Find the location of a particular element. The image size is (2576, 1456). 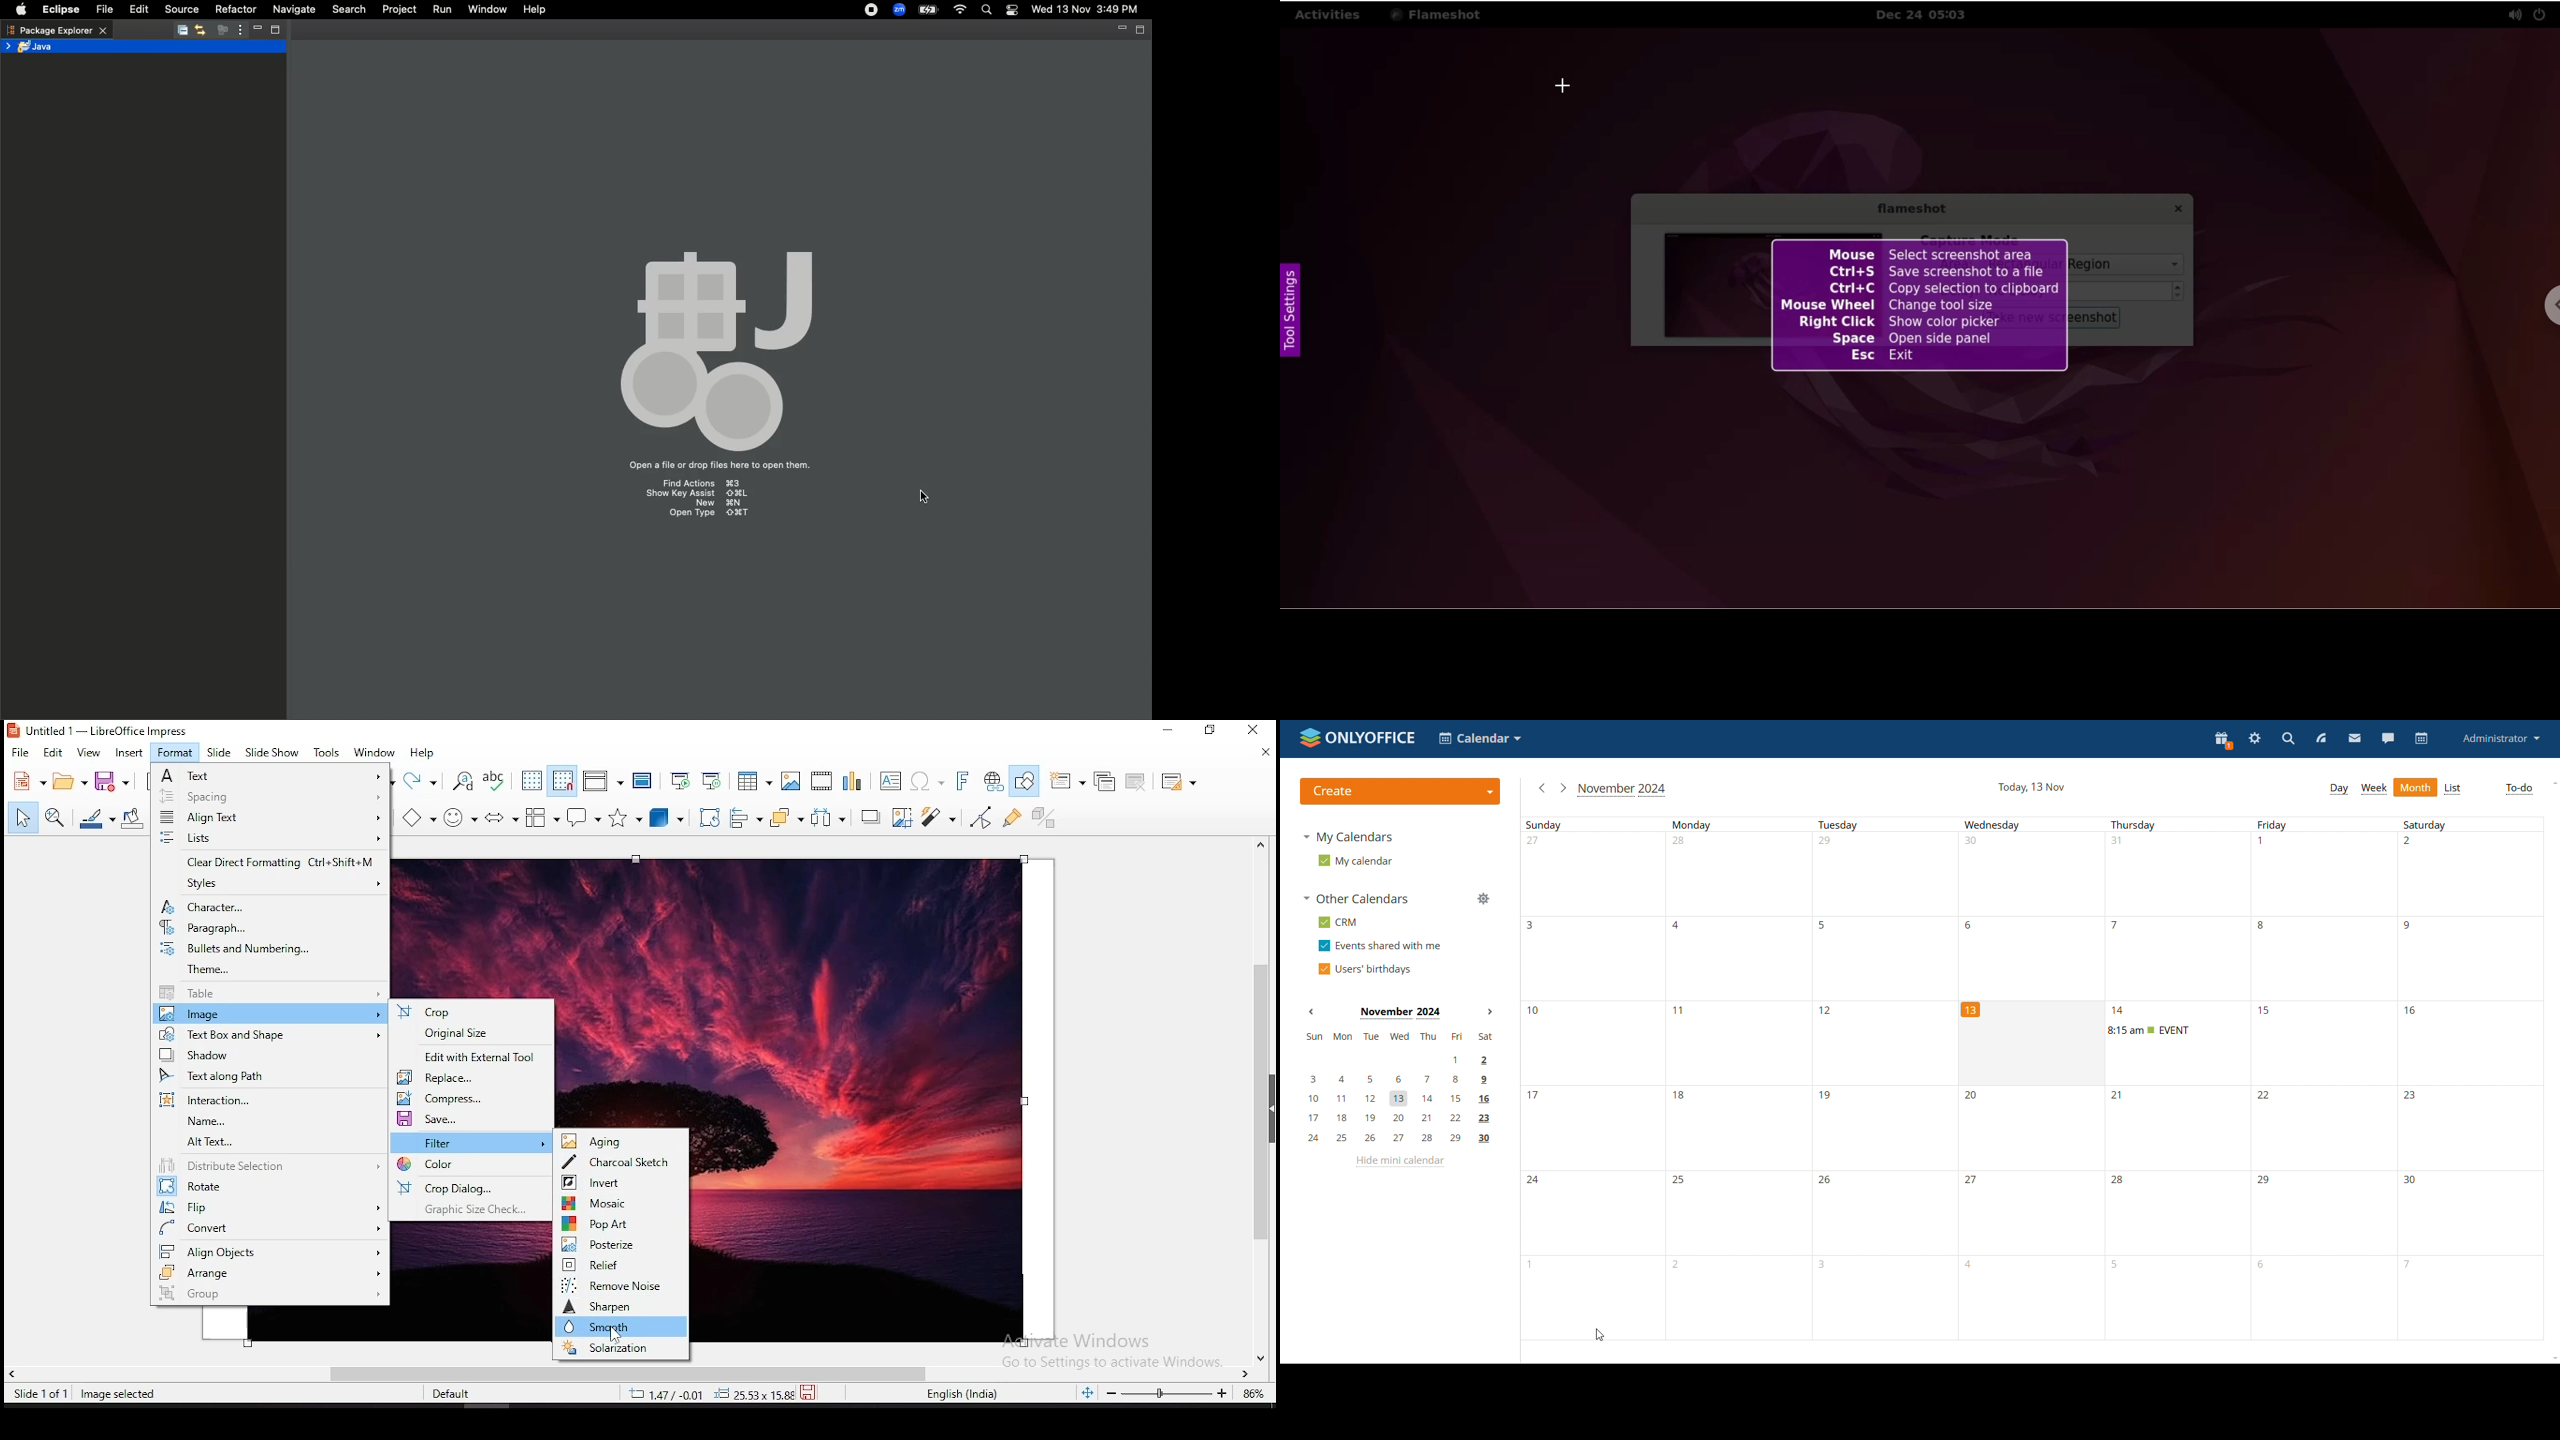

remove noise is located at coordinates (622, 1285).